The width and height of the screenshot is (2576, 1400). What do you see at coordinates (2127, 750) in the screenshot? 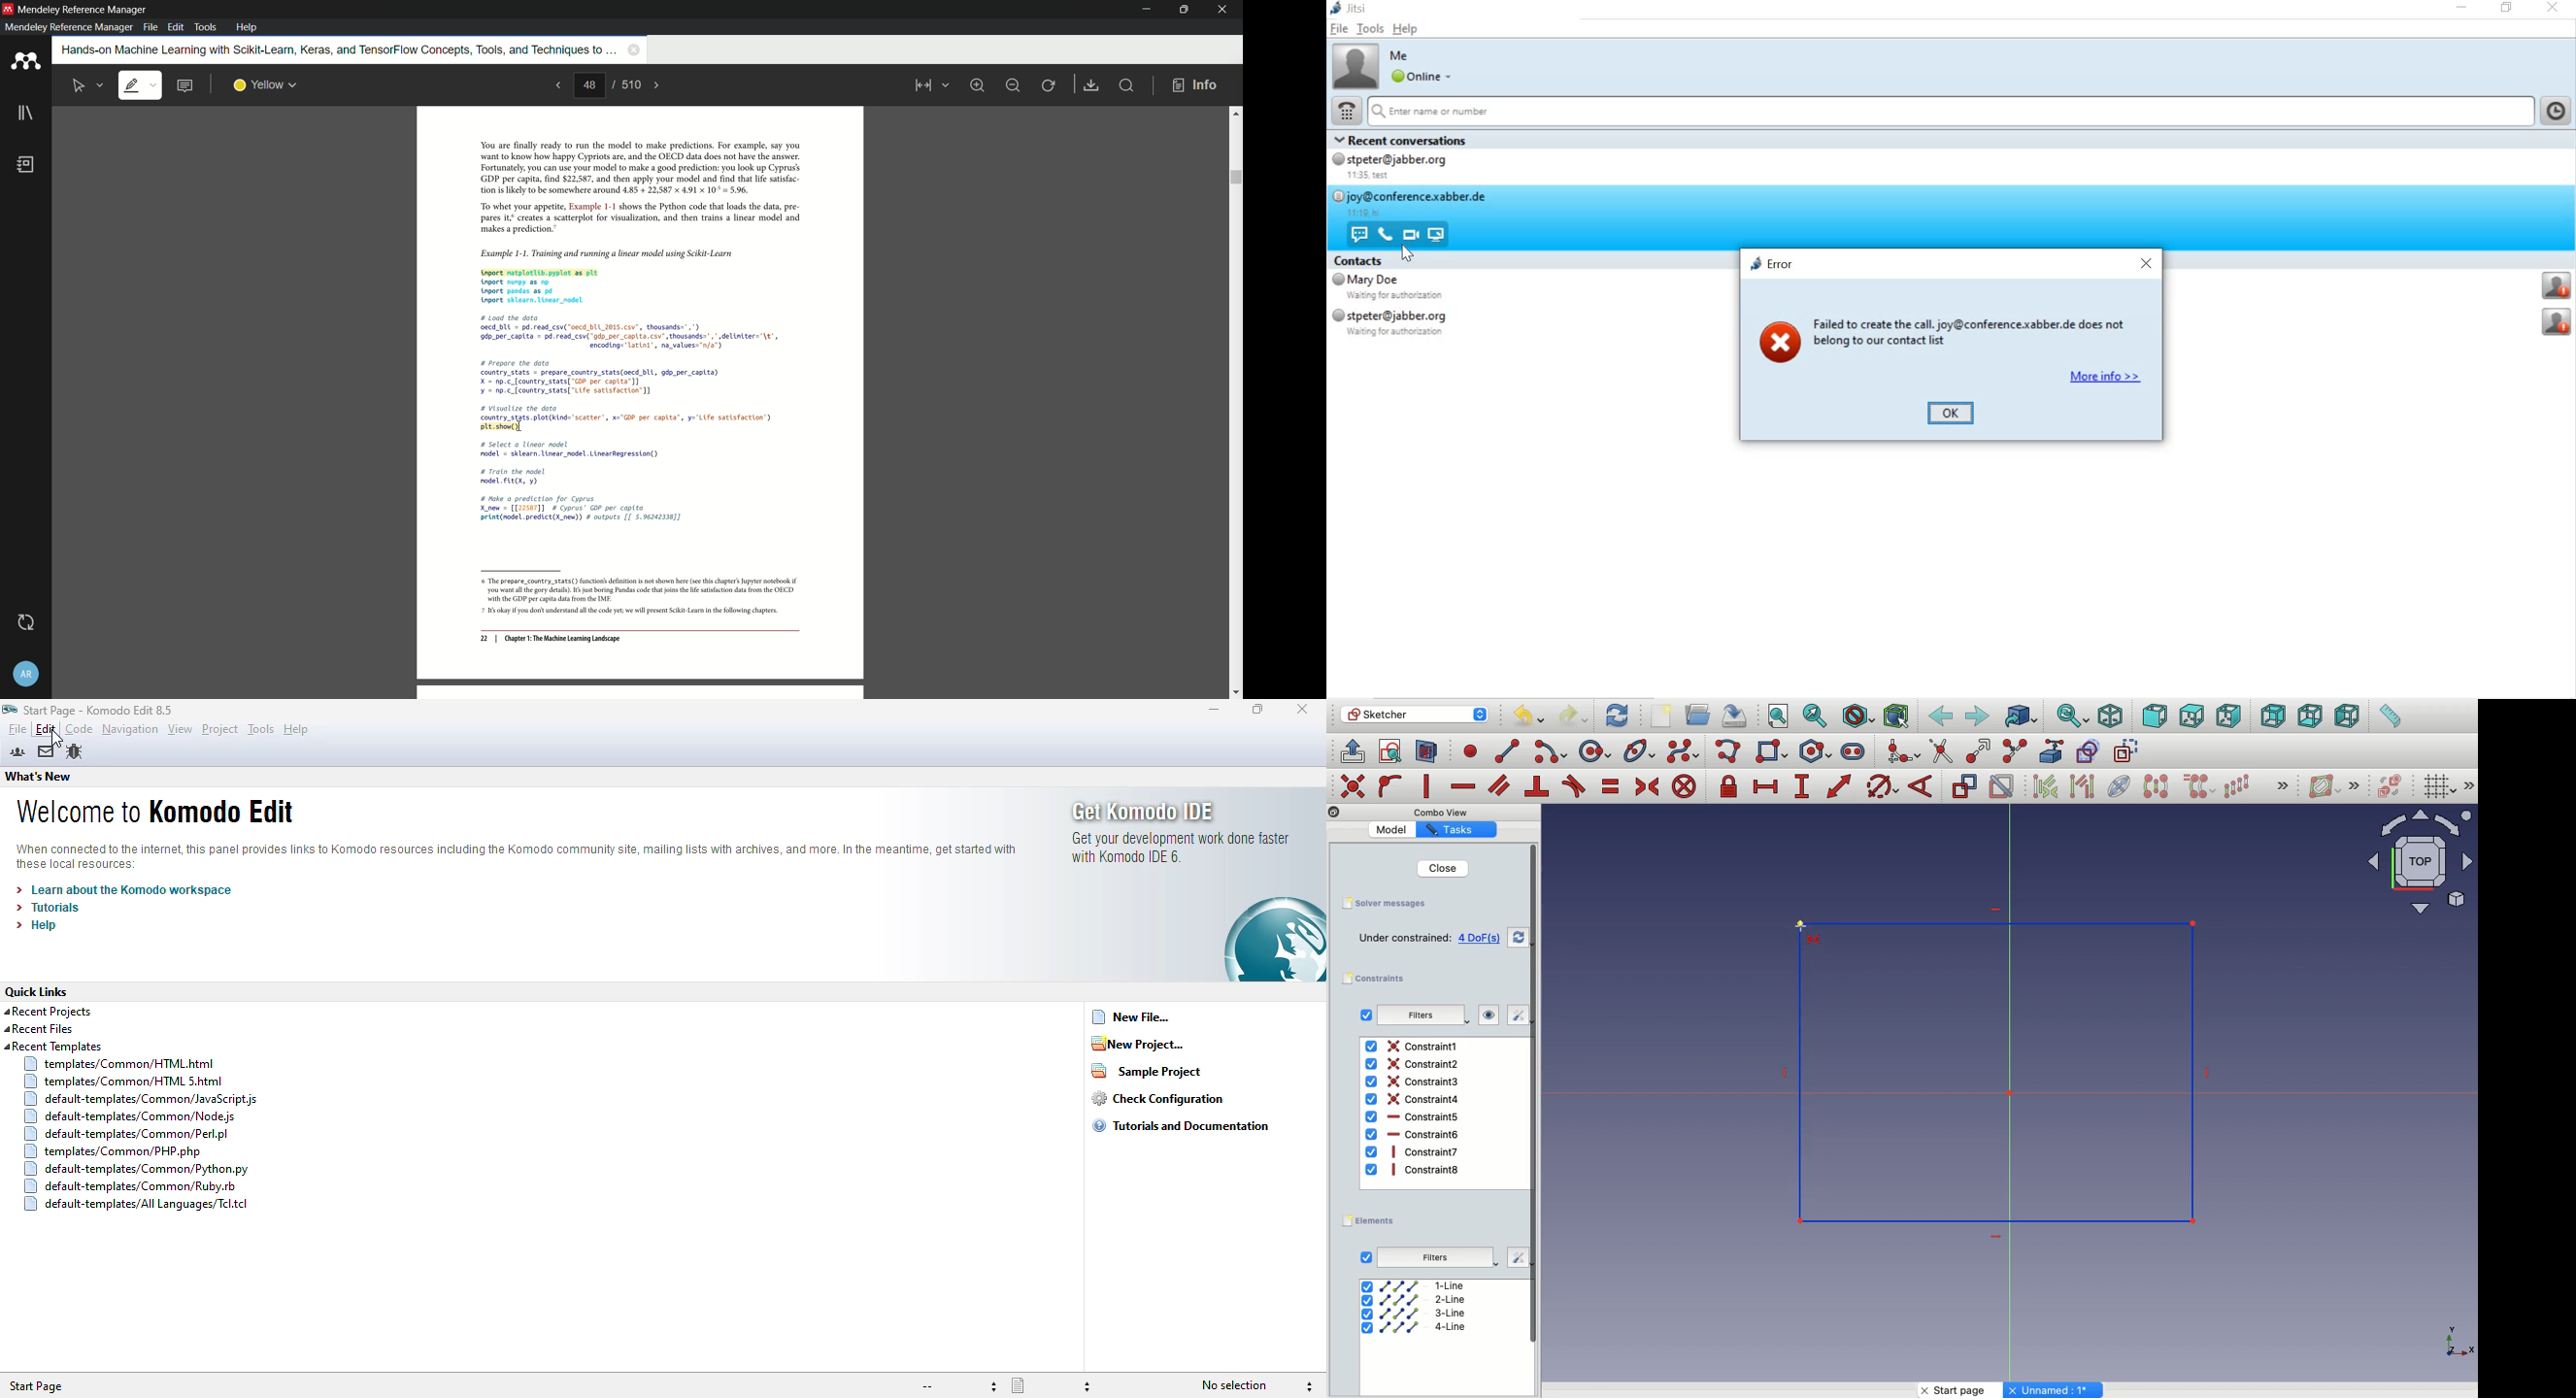
I see `Toggle construction geometry` at bounding box center [2127, 750].